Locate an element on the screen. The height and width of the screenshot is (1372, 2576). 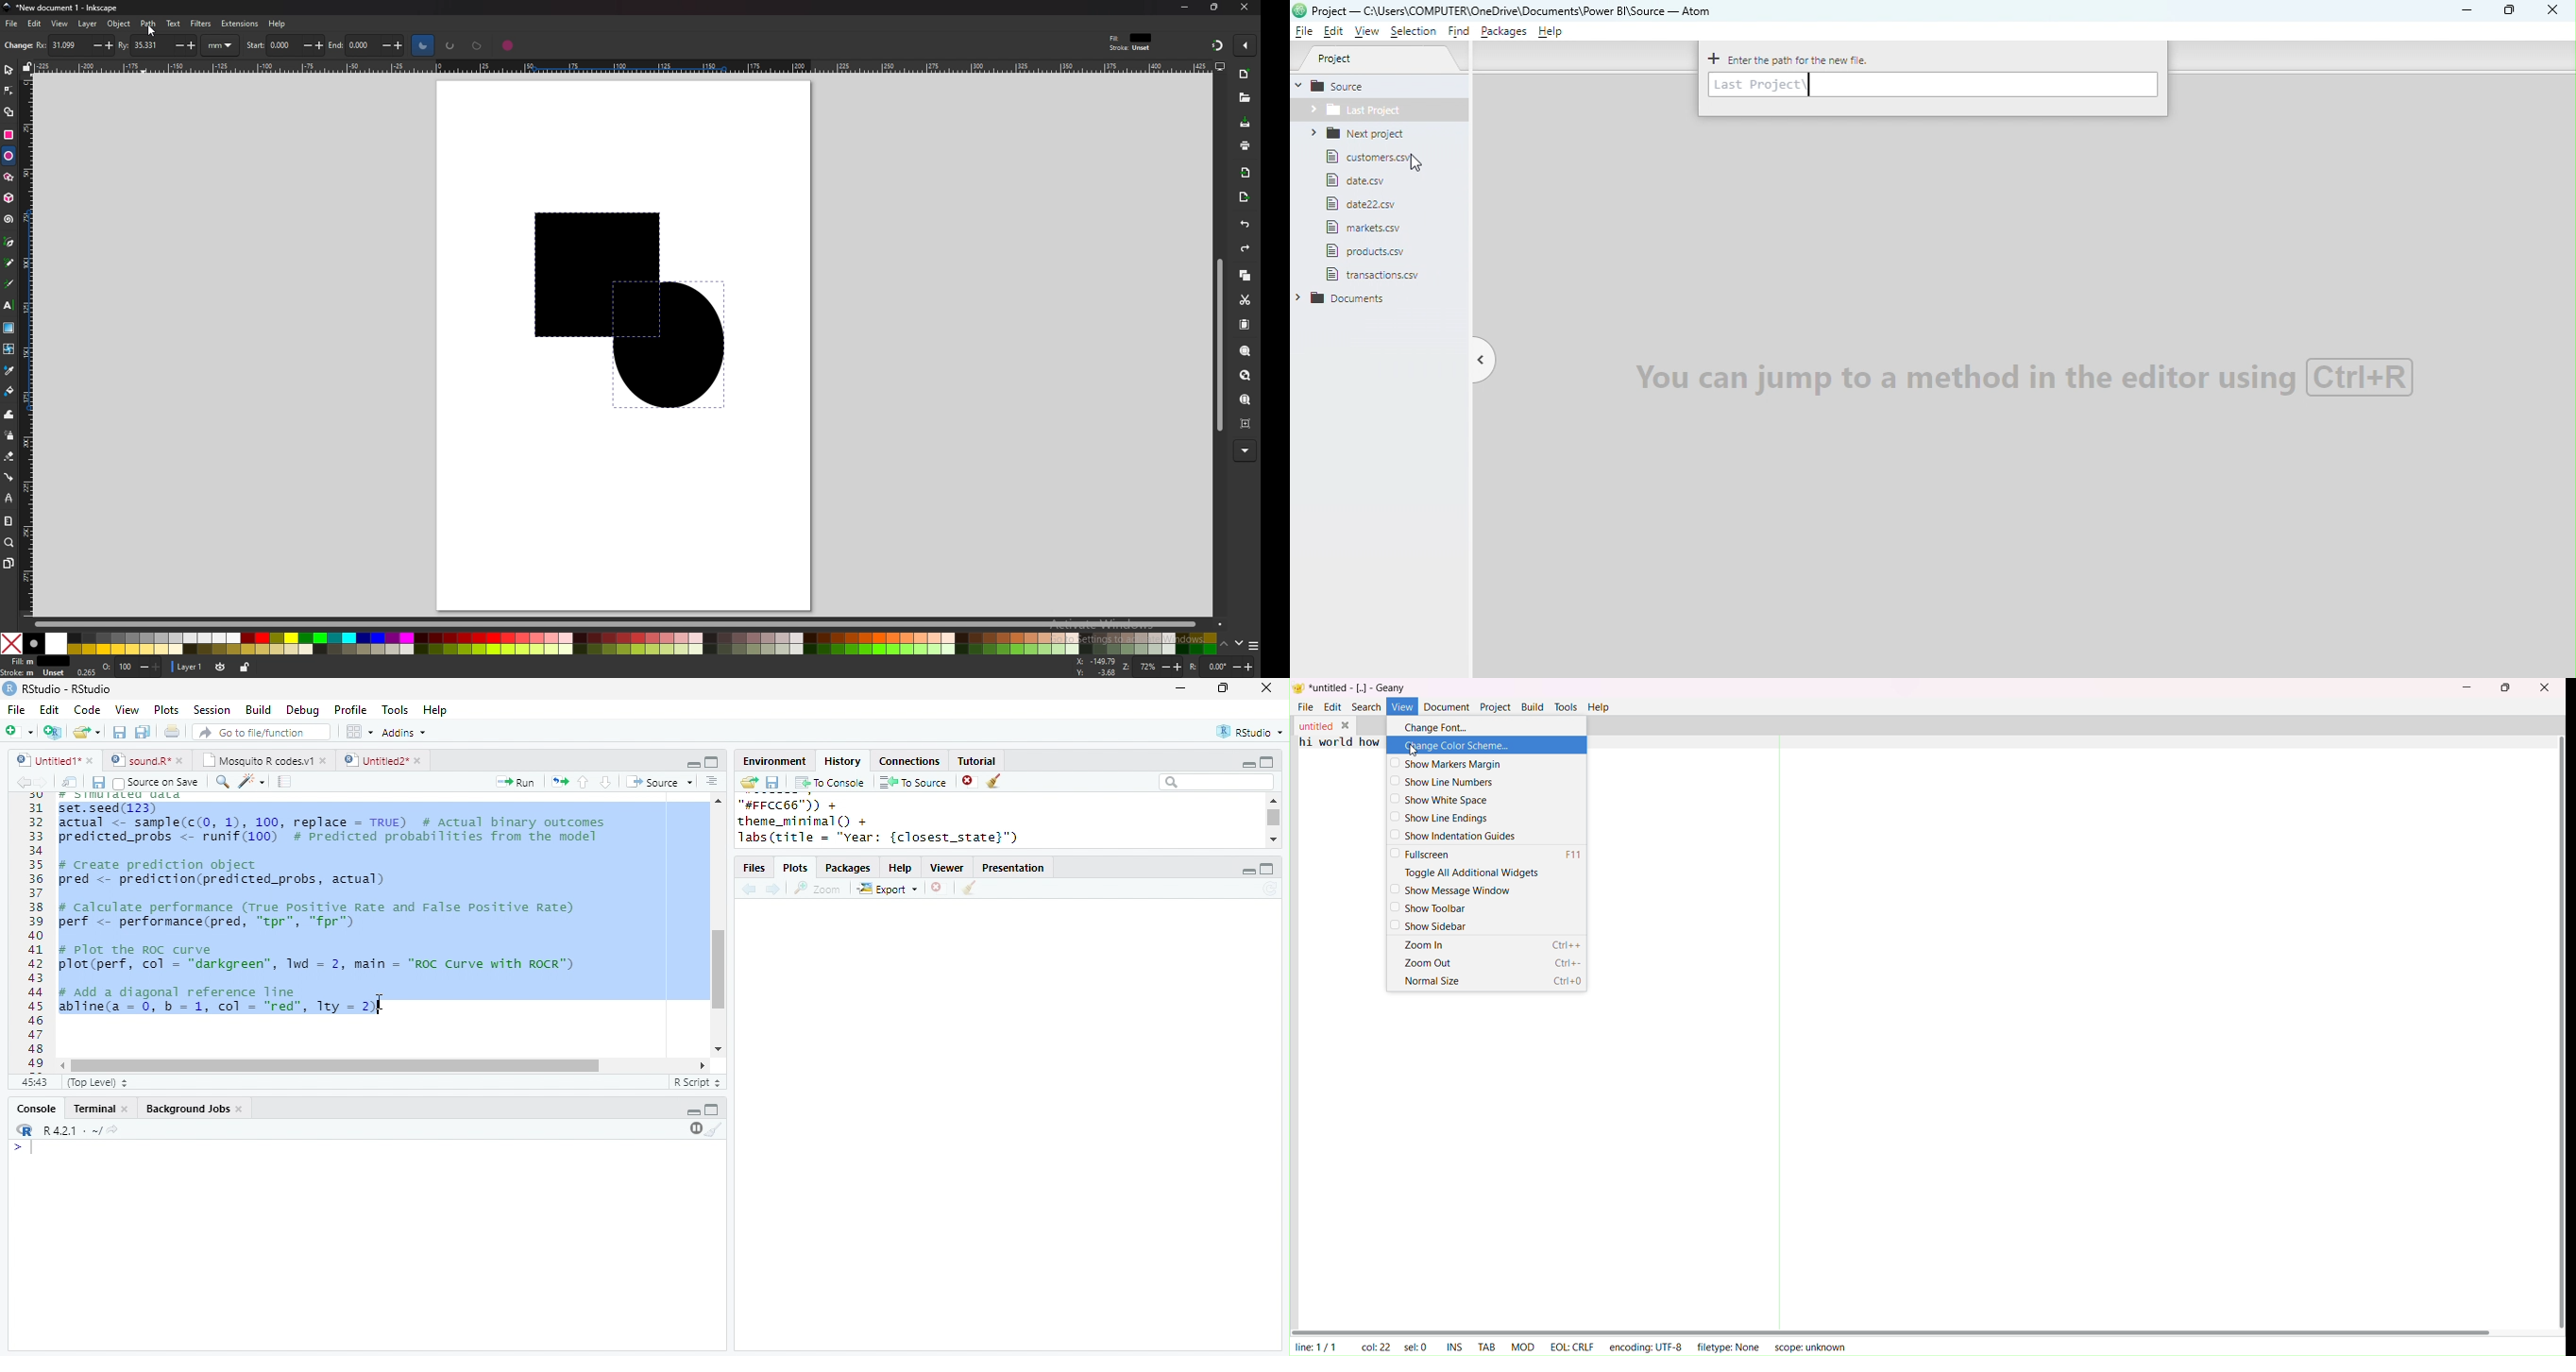
Folder is located at coordinates (1377, 112).